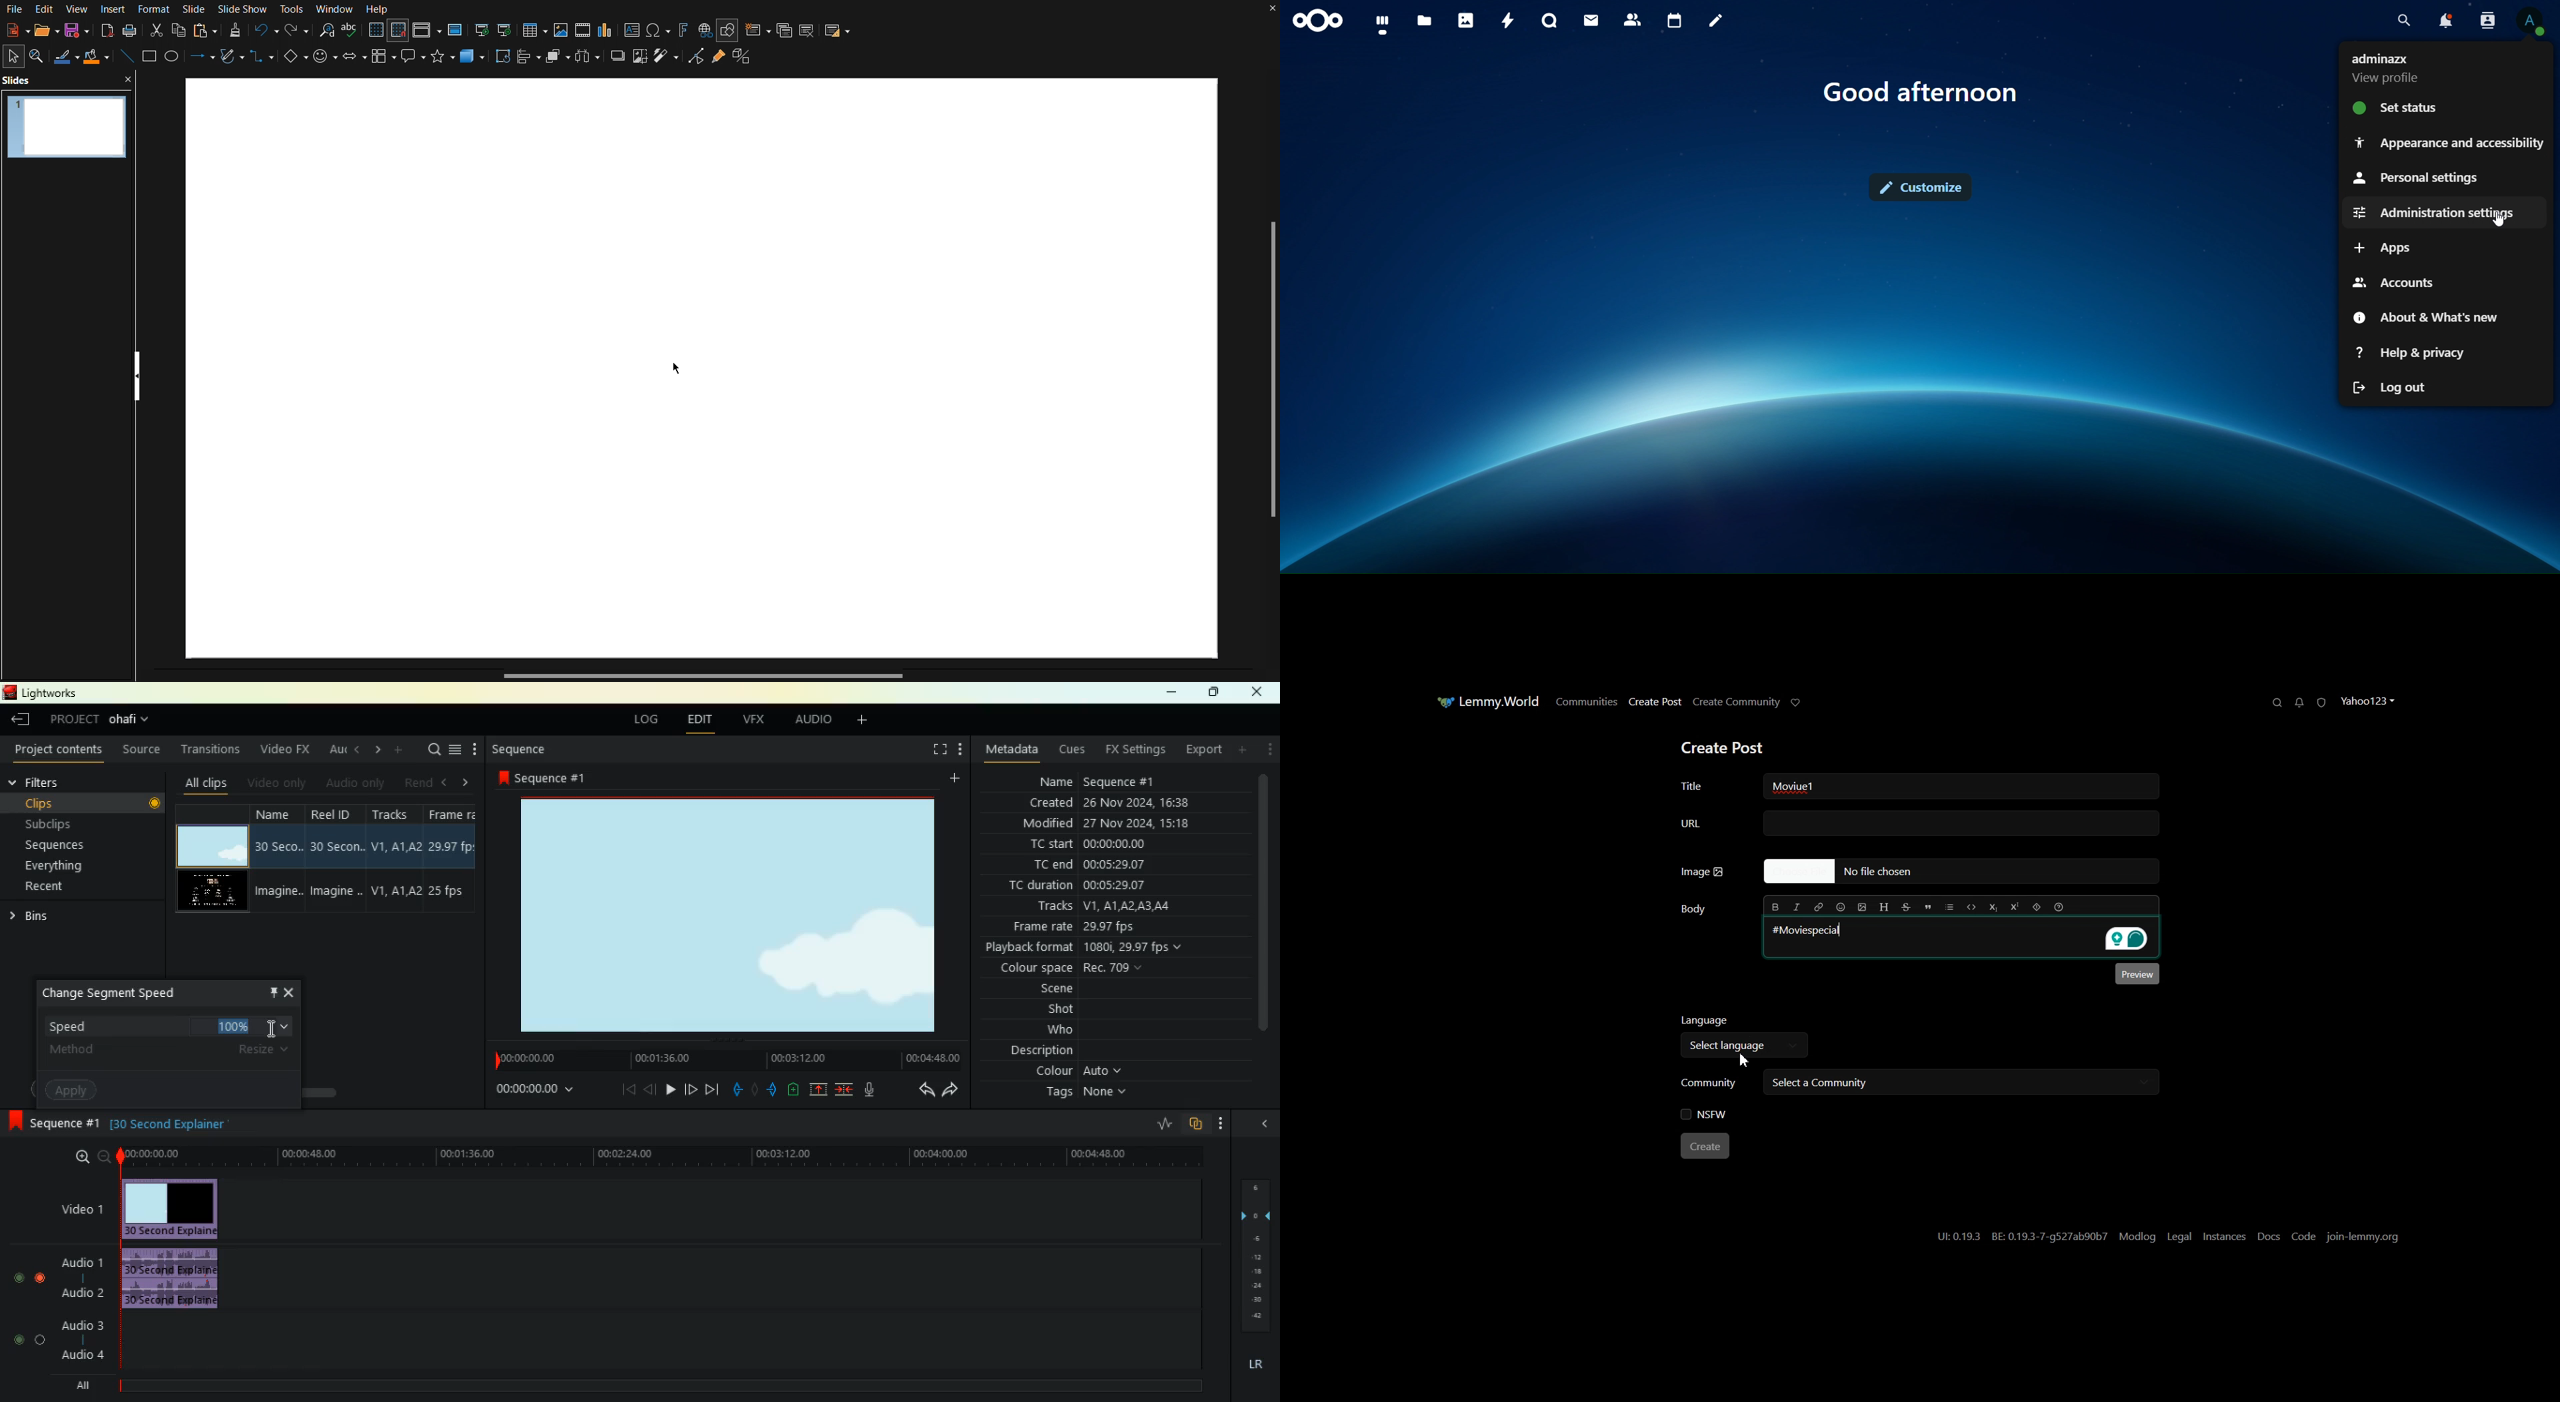  Describe the element at coordinates (1093, 866) in the screenshot. I see `tc end` at that location.